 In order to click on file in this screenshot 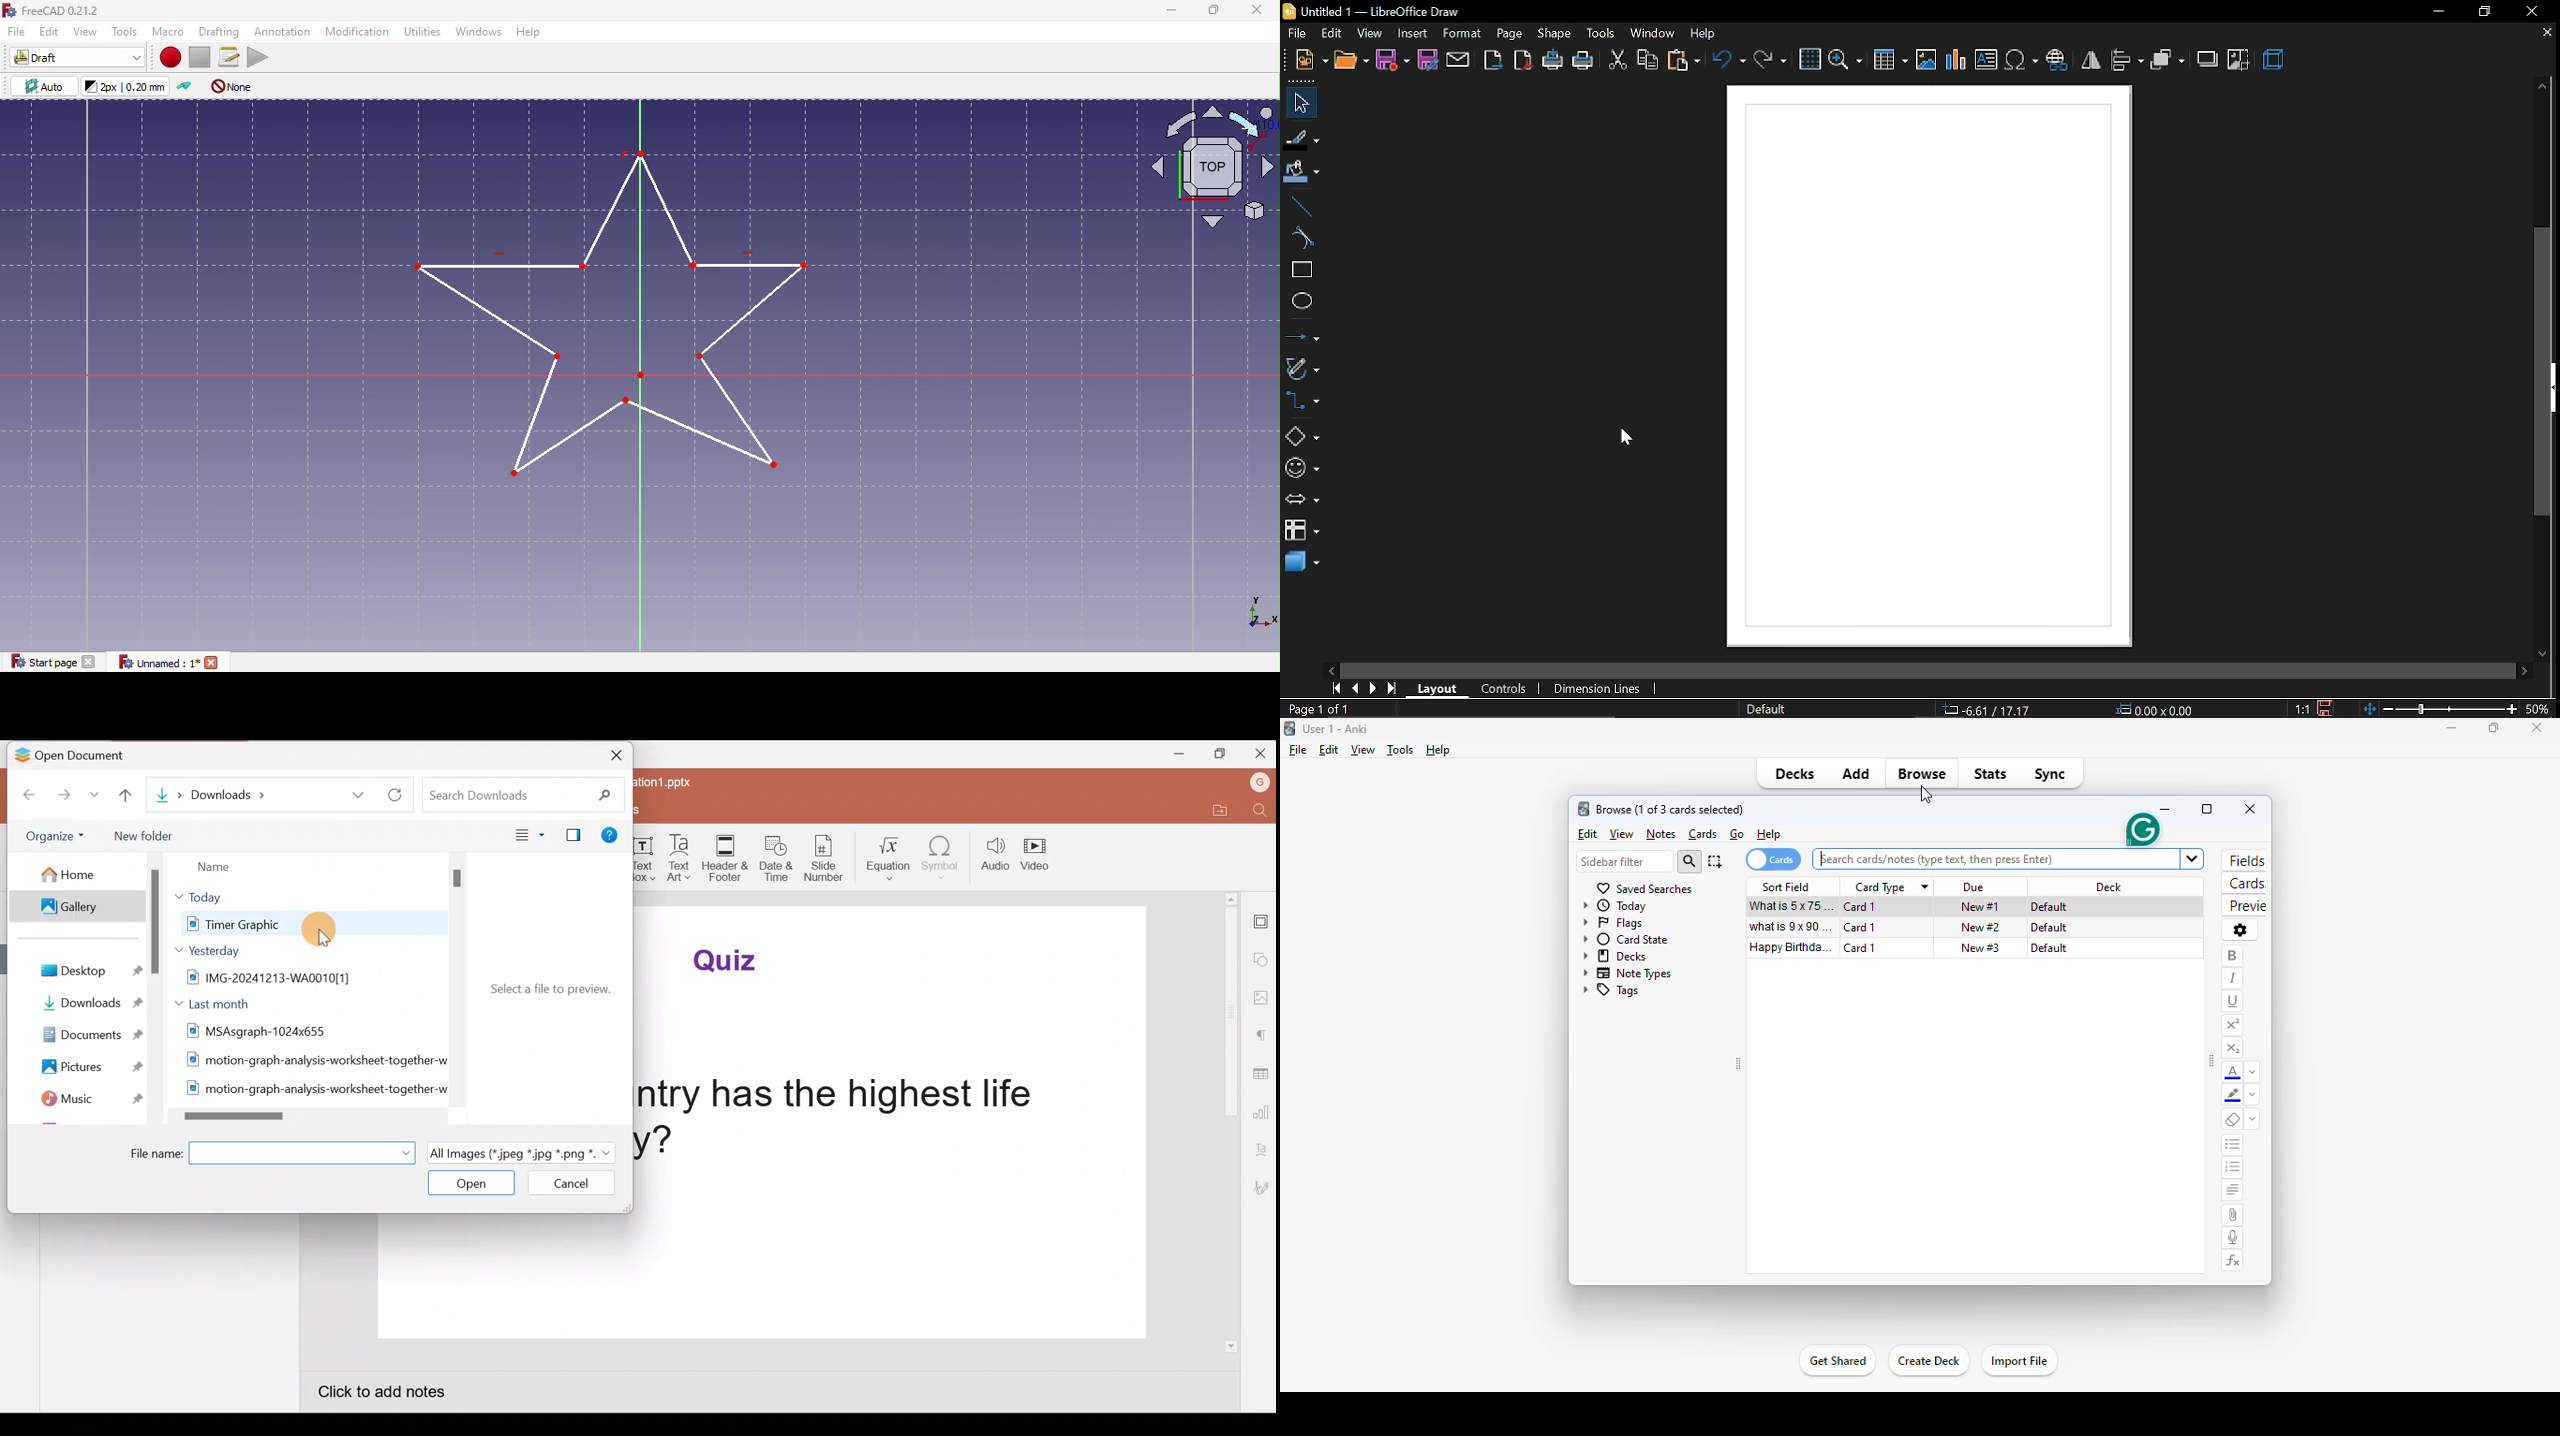, I will do `click(1311, 61)`.